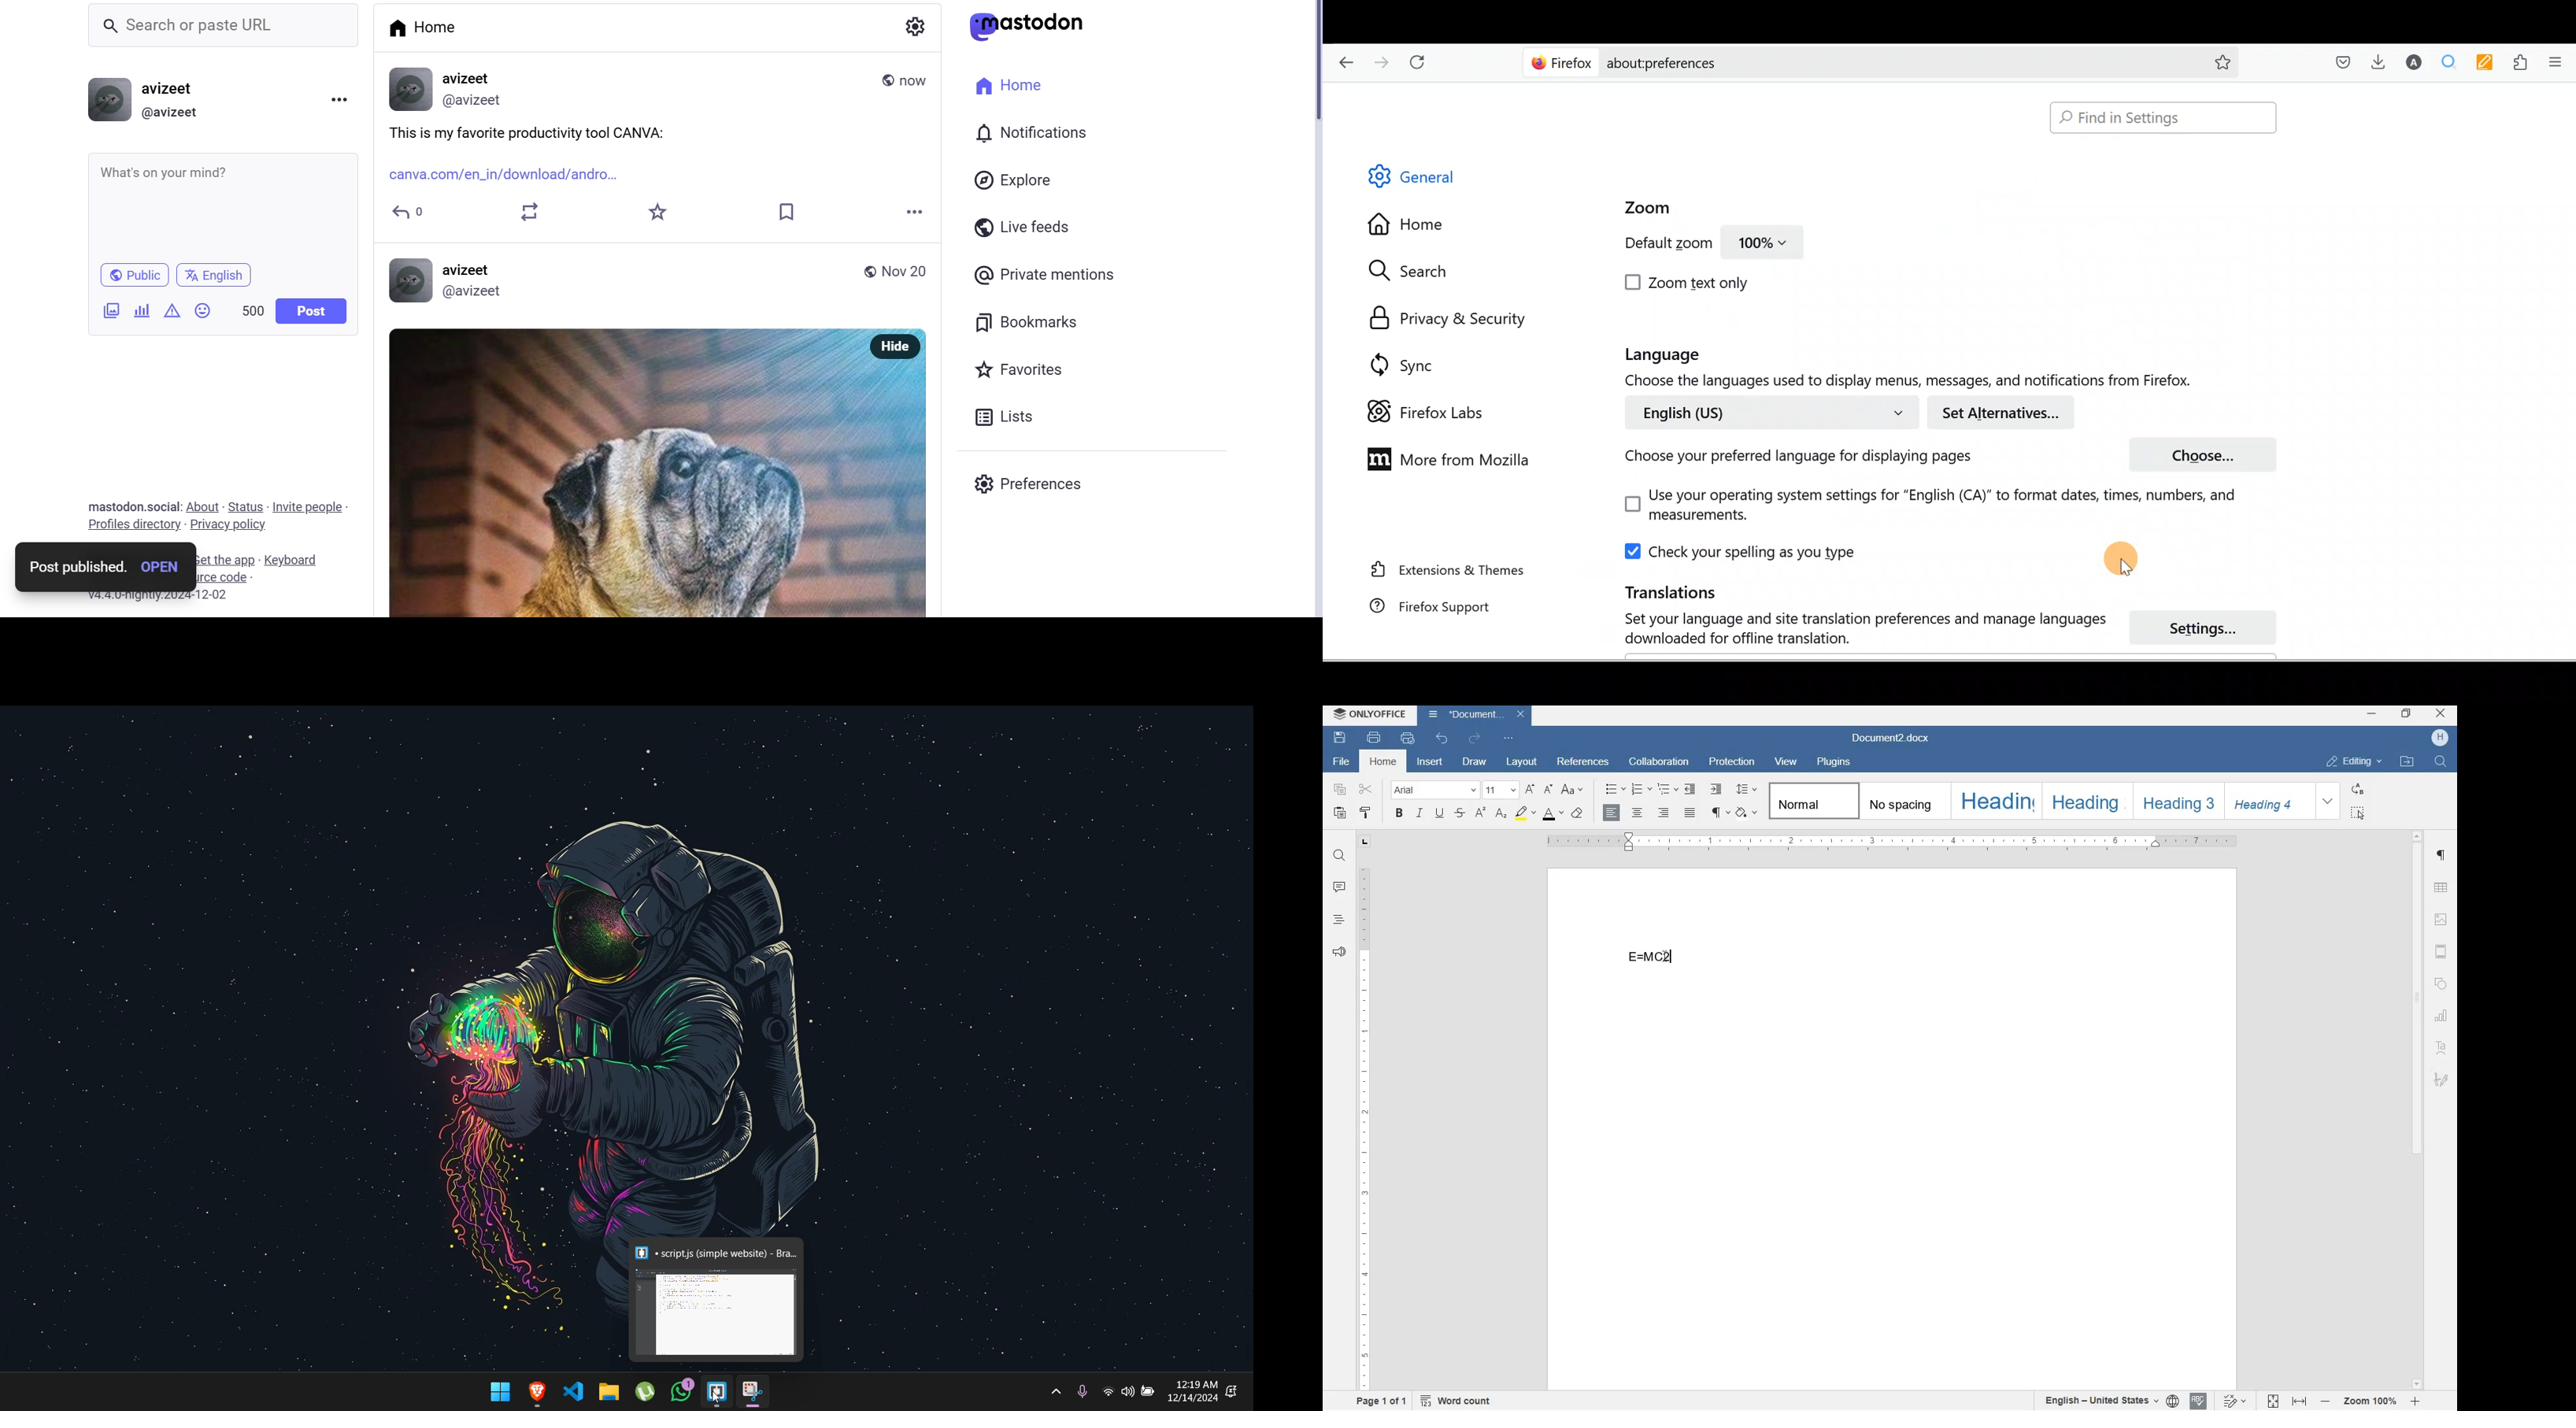 Image resolution: width=2576 pixels, height=1428 pixels. What do you see at coordinates (1500, 814) in the screenshot?
I see `subscript` at bounding box center [1500, 814].